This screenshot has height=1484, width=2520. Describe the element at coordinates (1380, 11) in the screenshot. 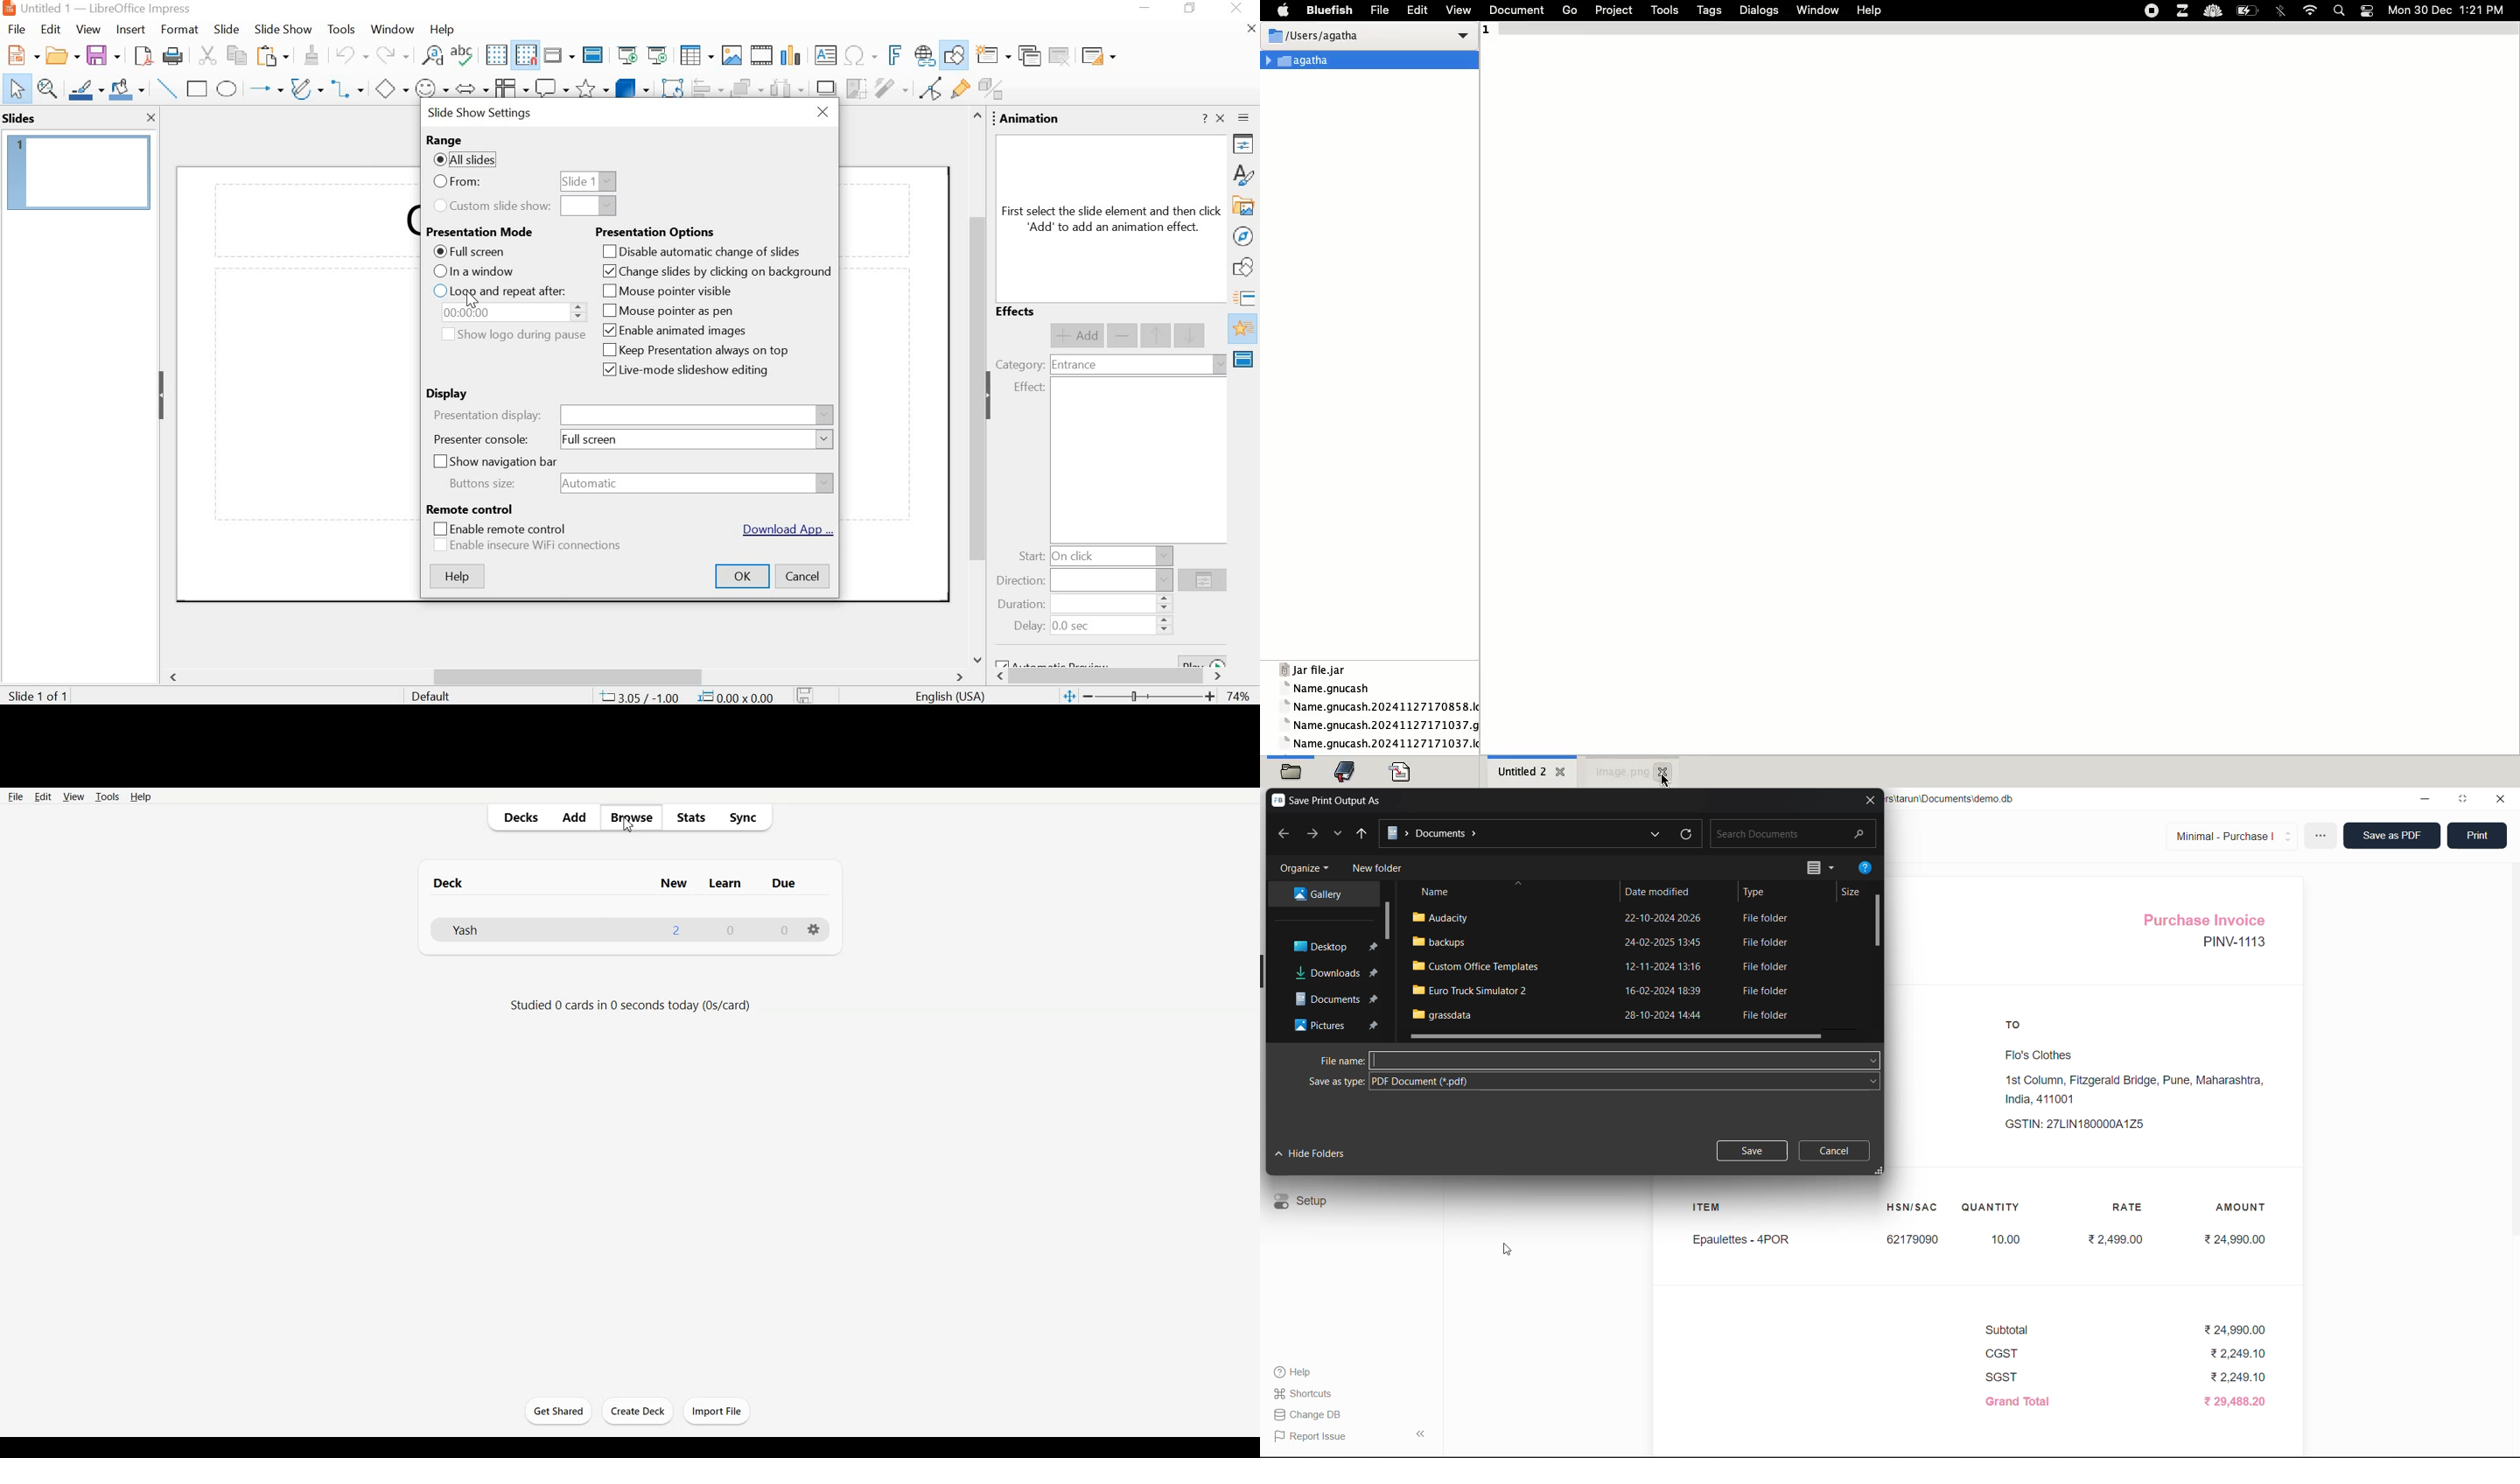

I see `file` at that location.